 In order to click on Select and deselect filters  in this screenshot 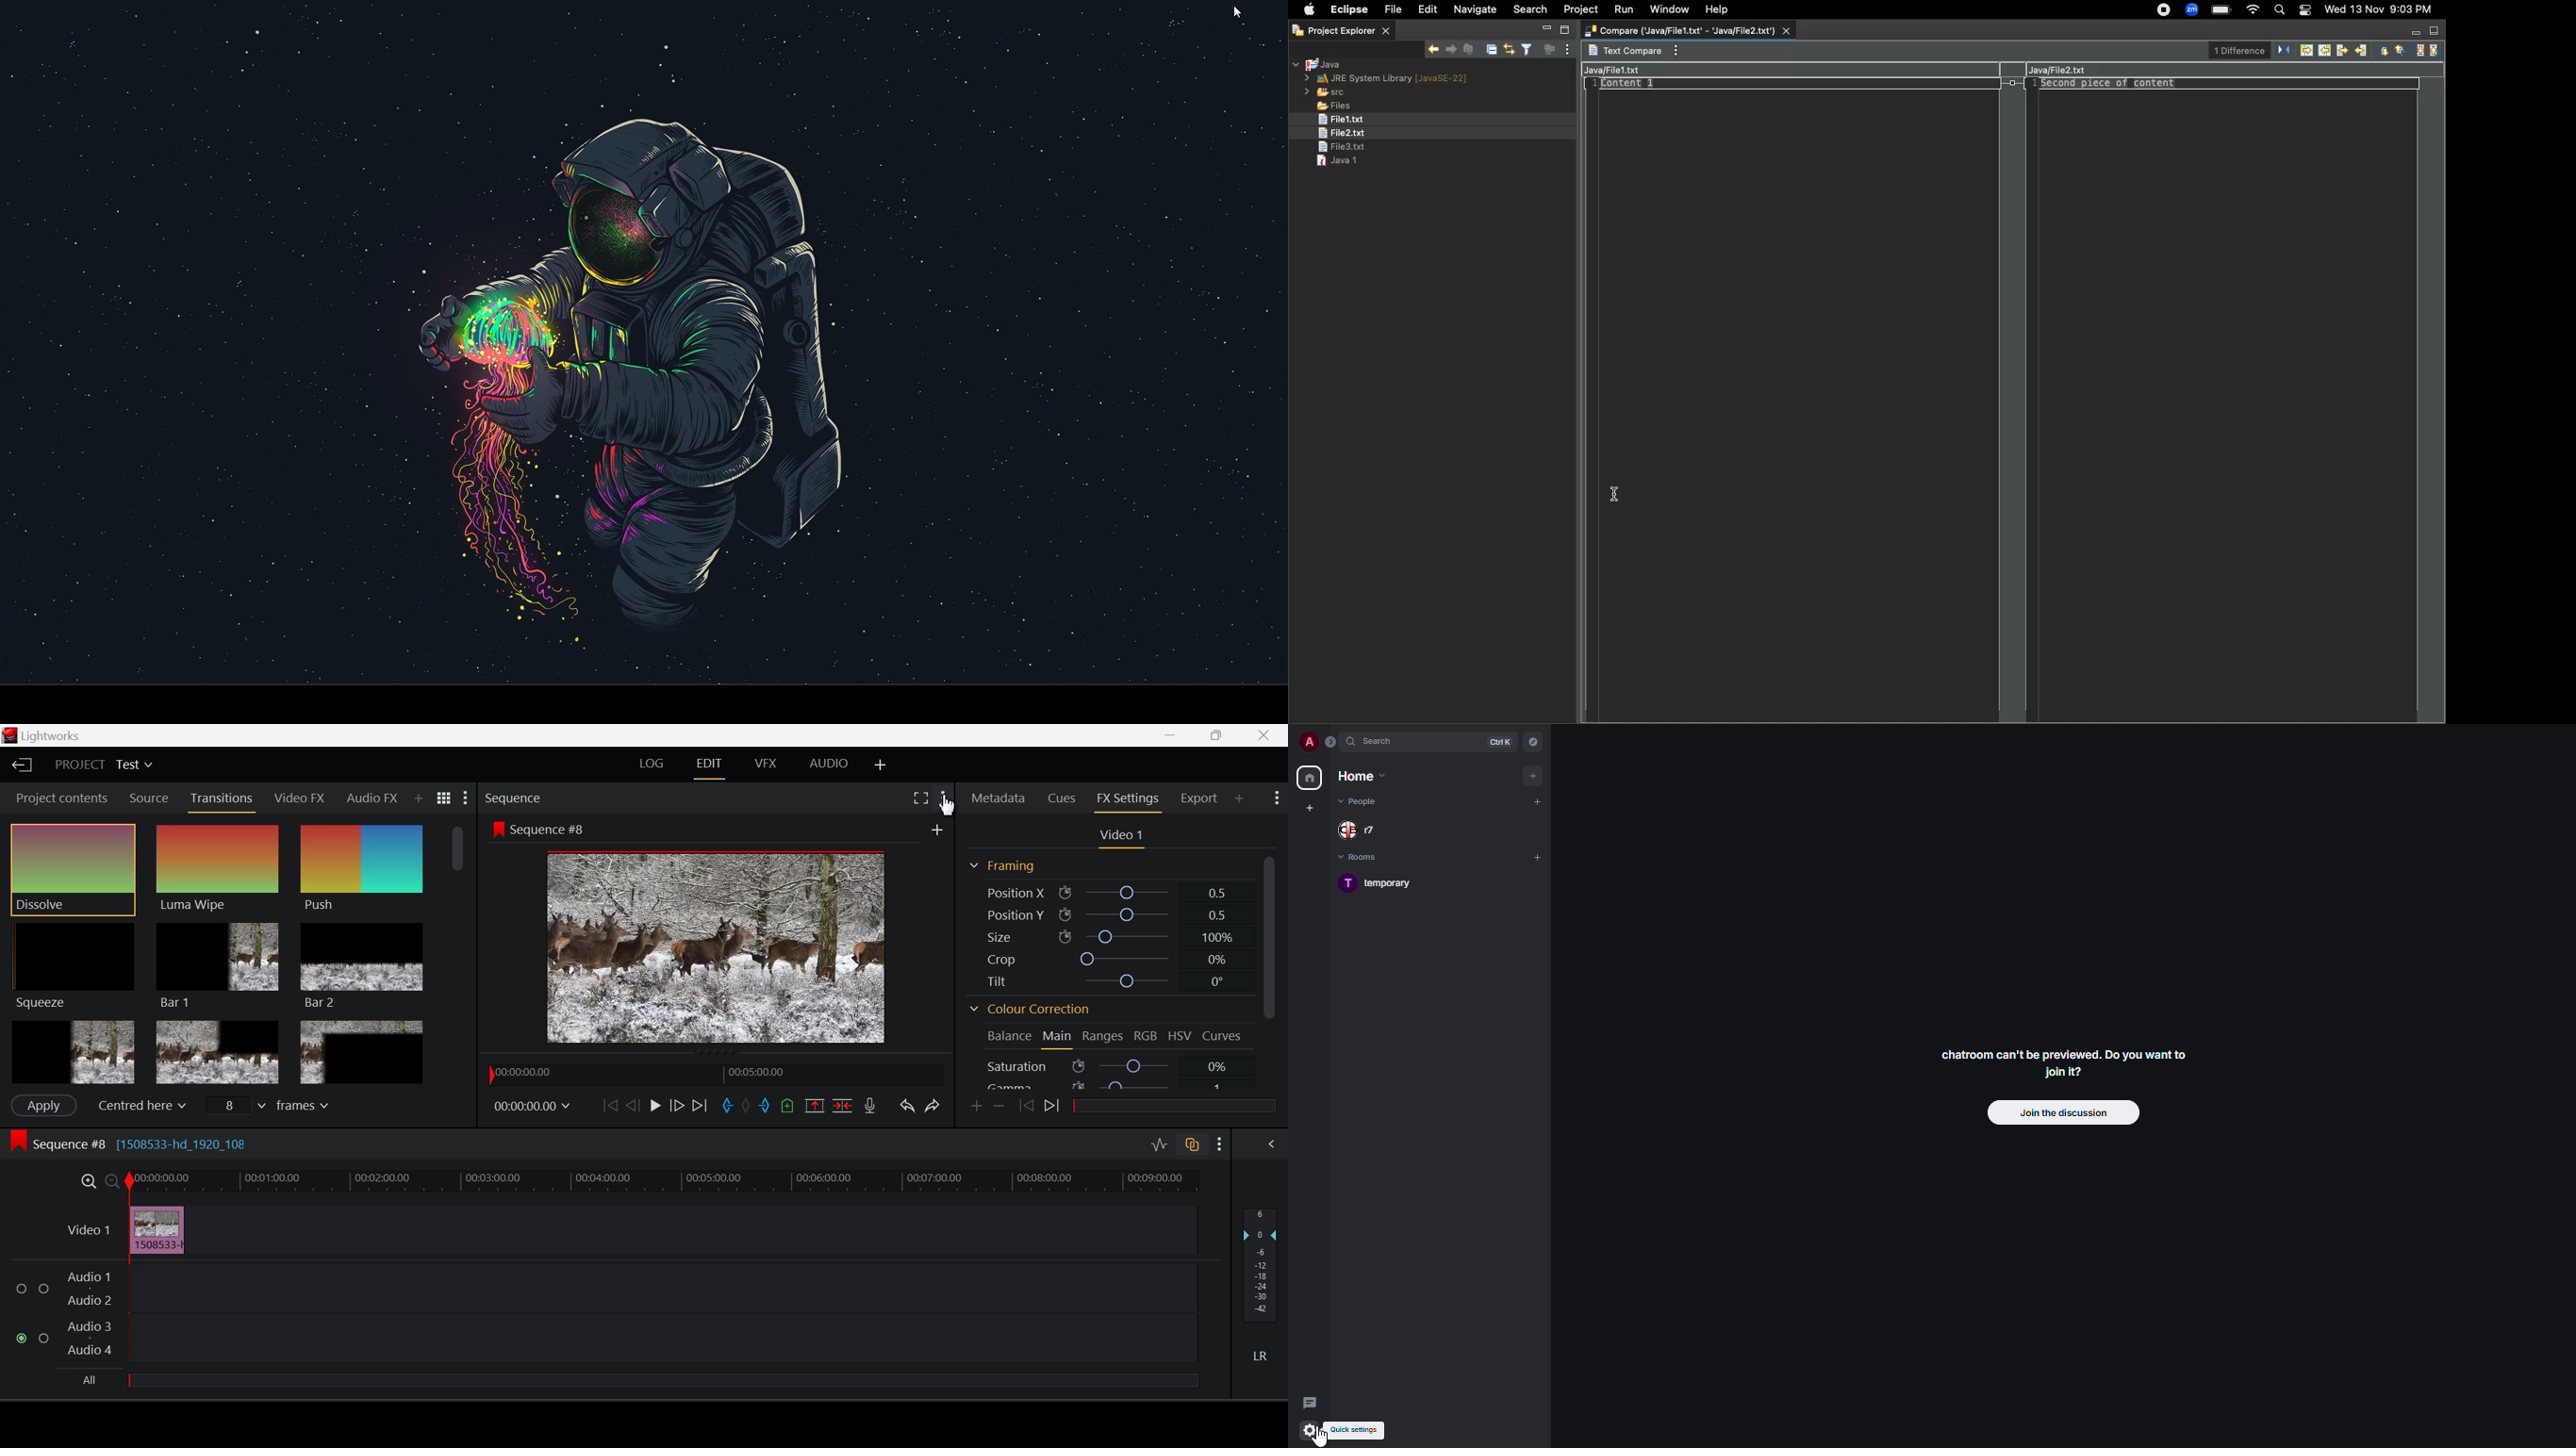, I will do `click(1525, 50)`.